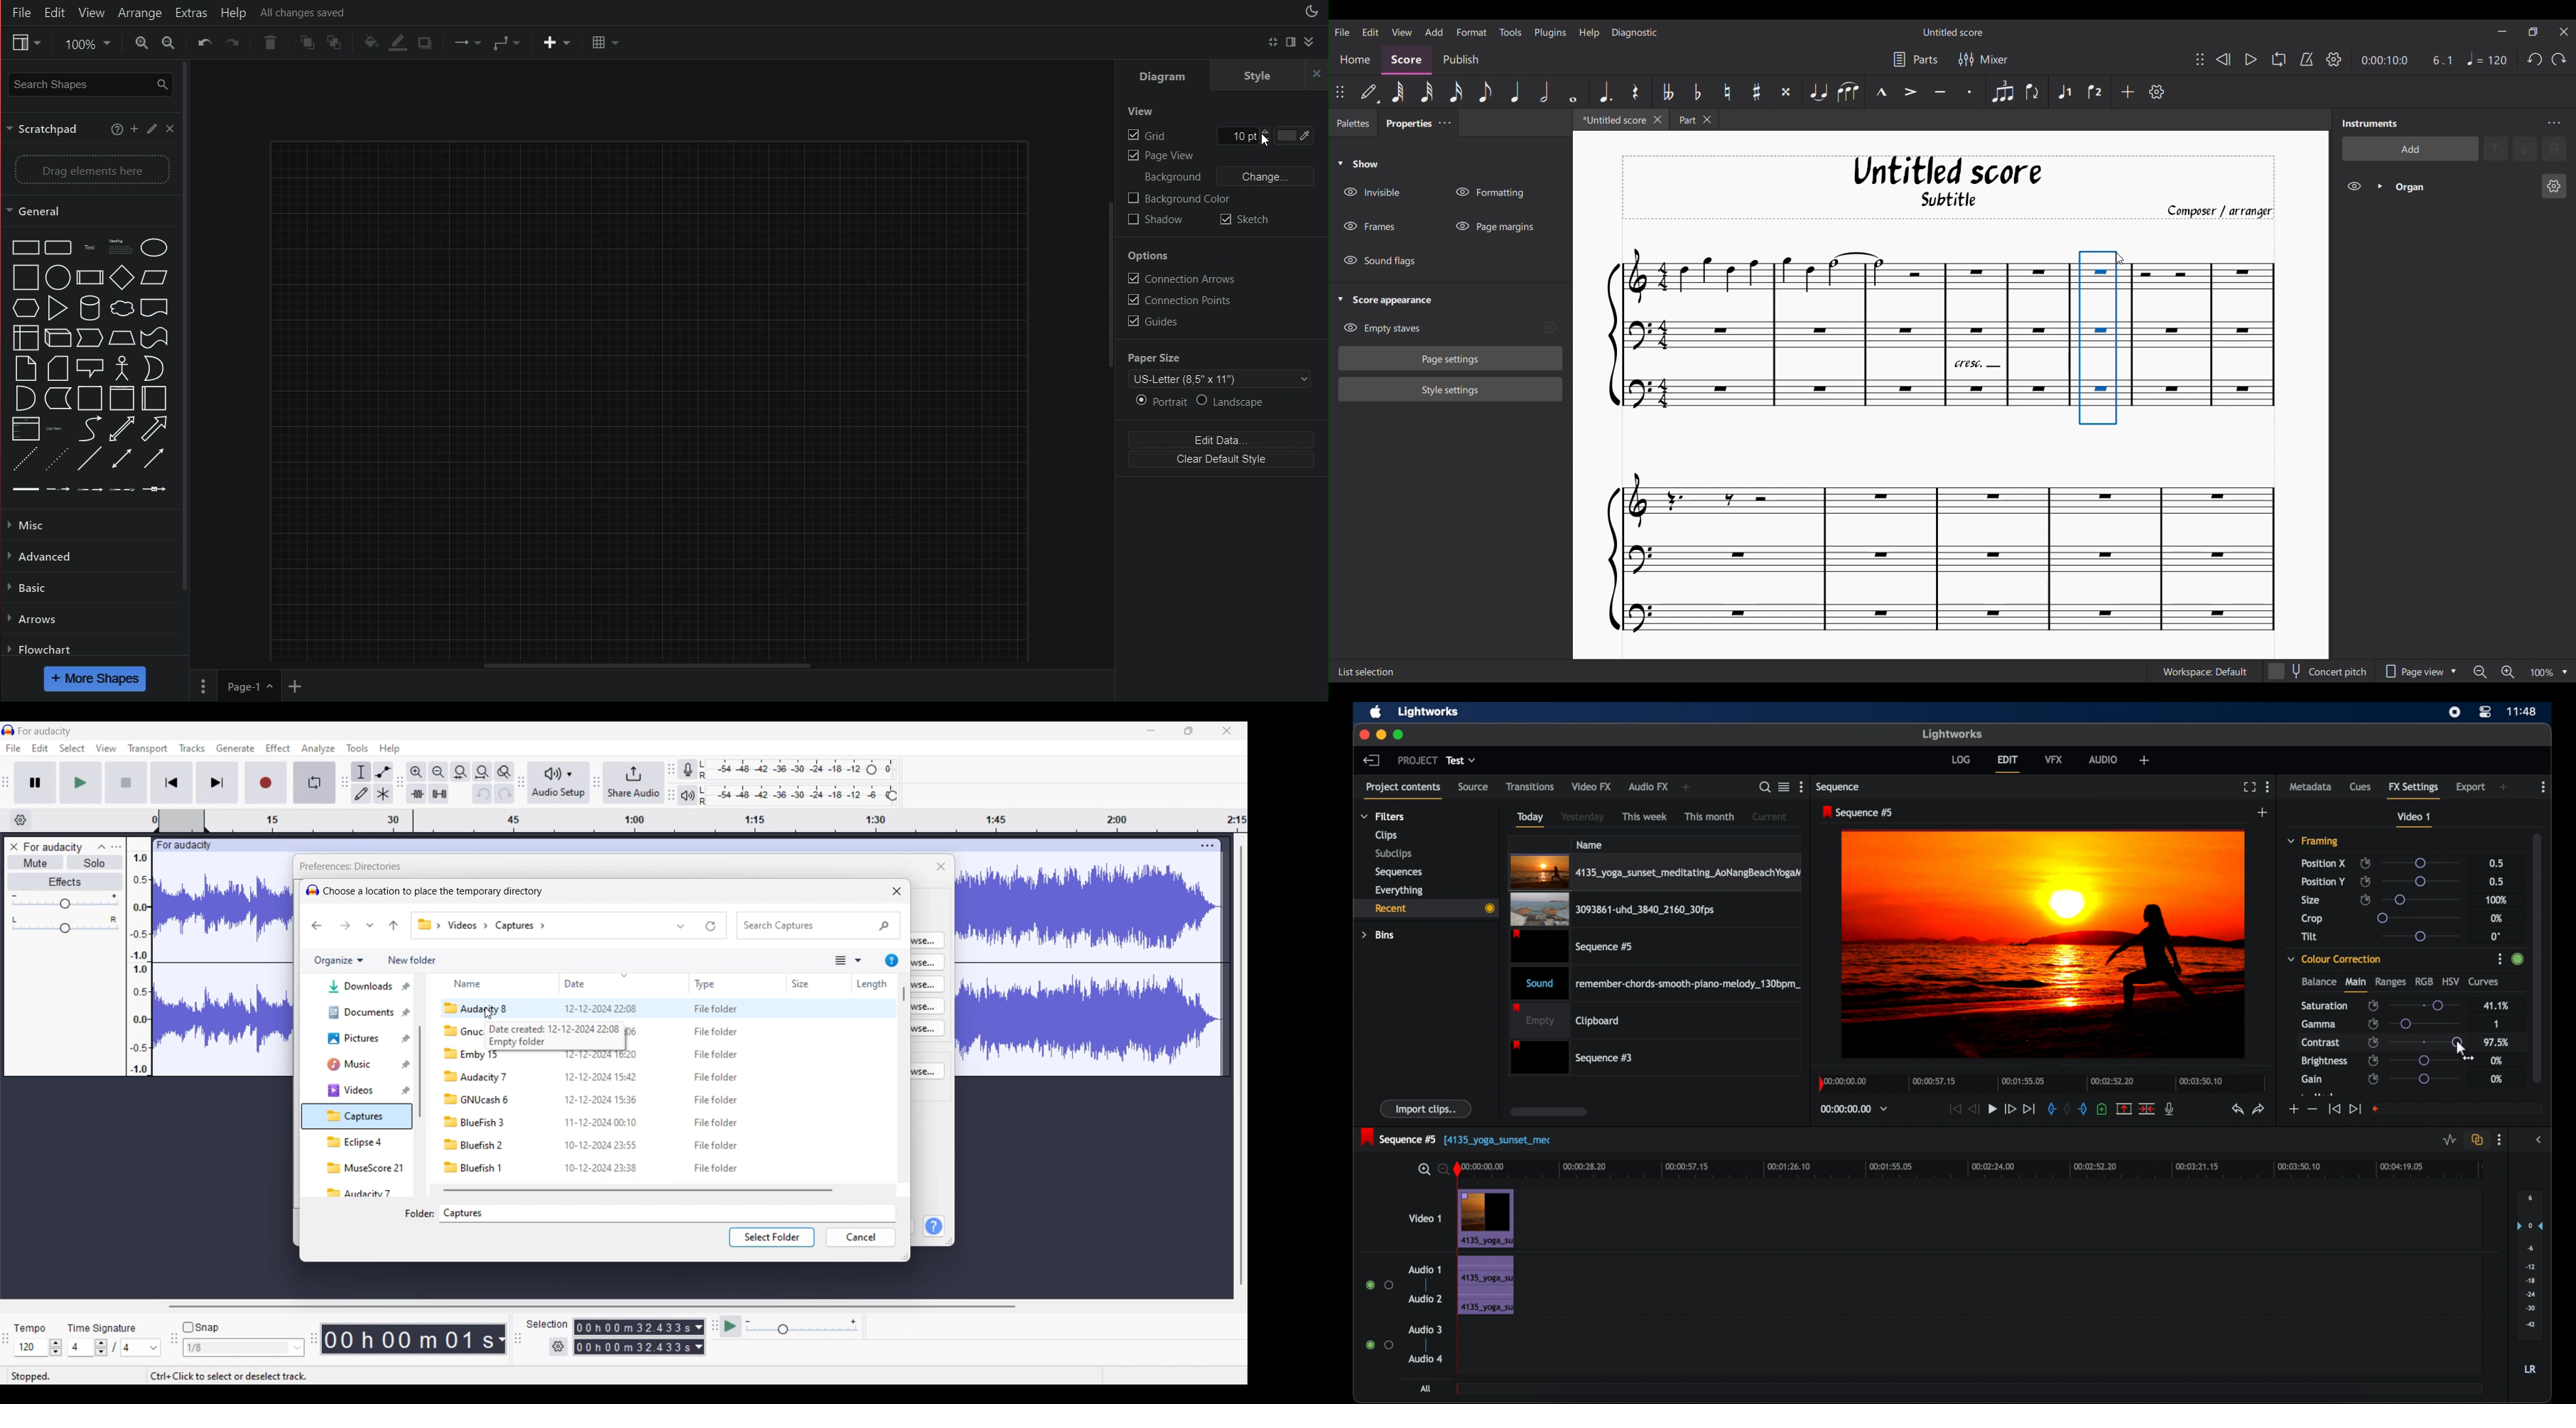 This screenshot has height=1428, width=2576. Describe the element at coordinates (89, 170) in the screenshot. I see `Drag elements here` at that location.